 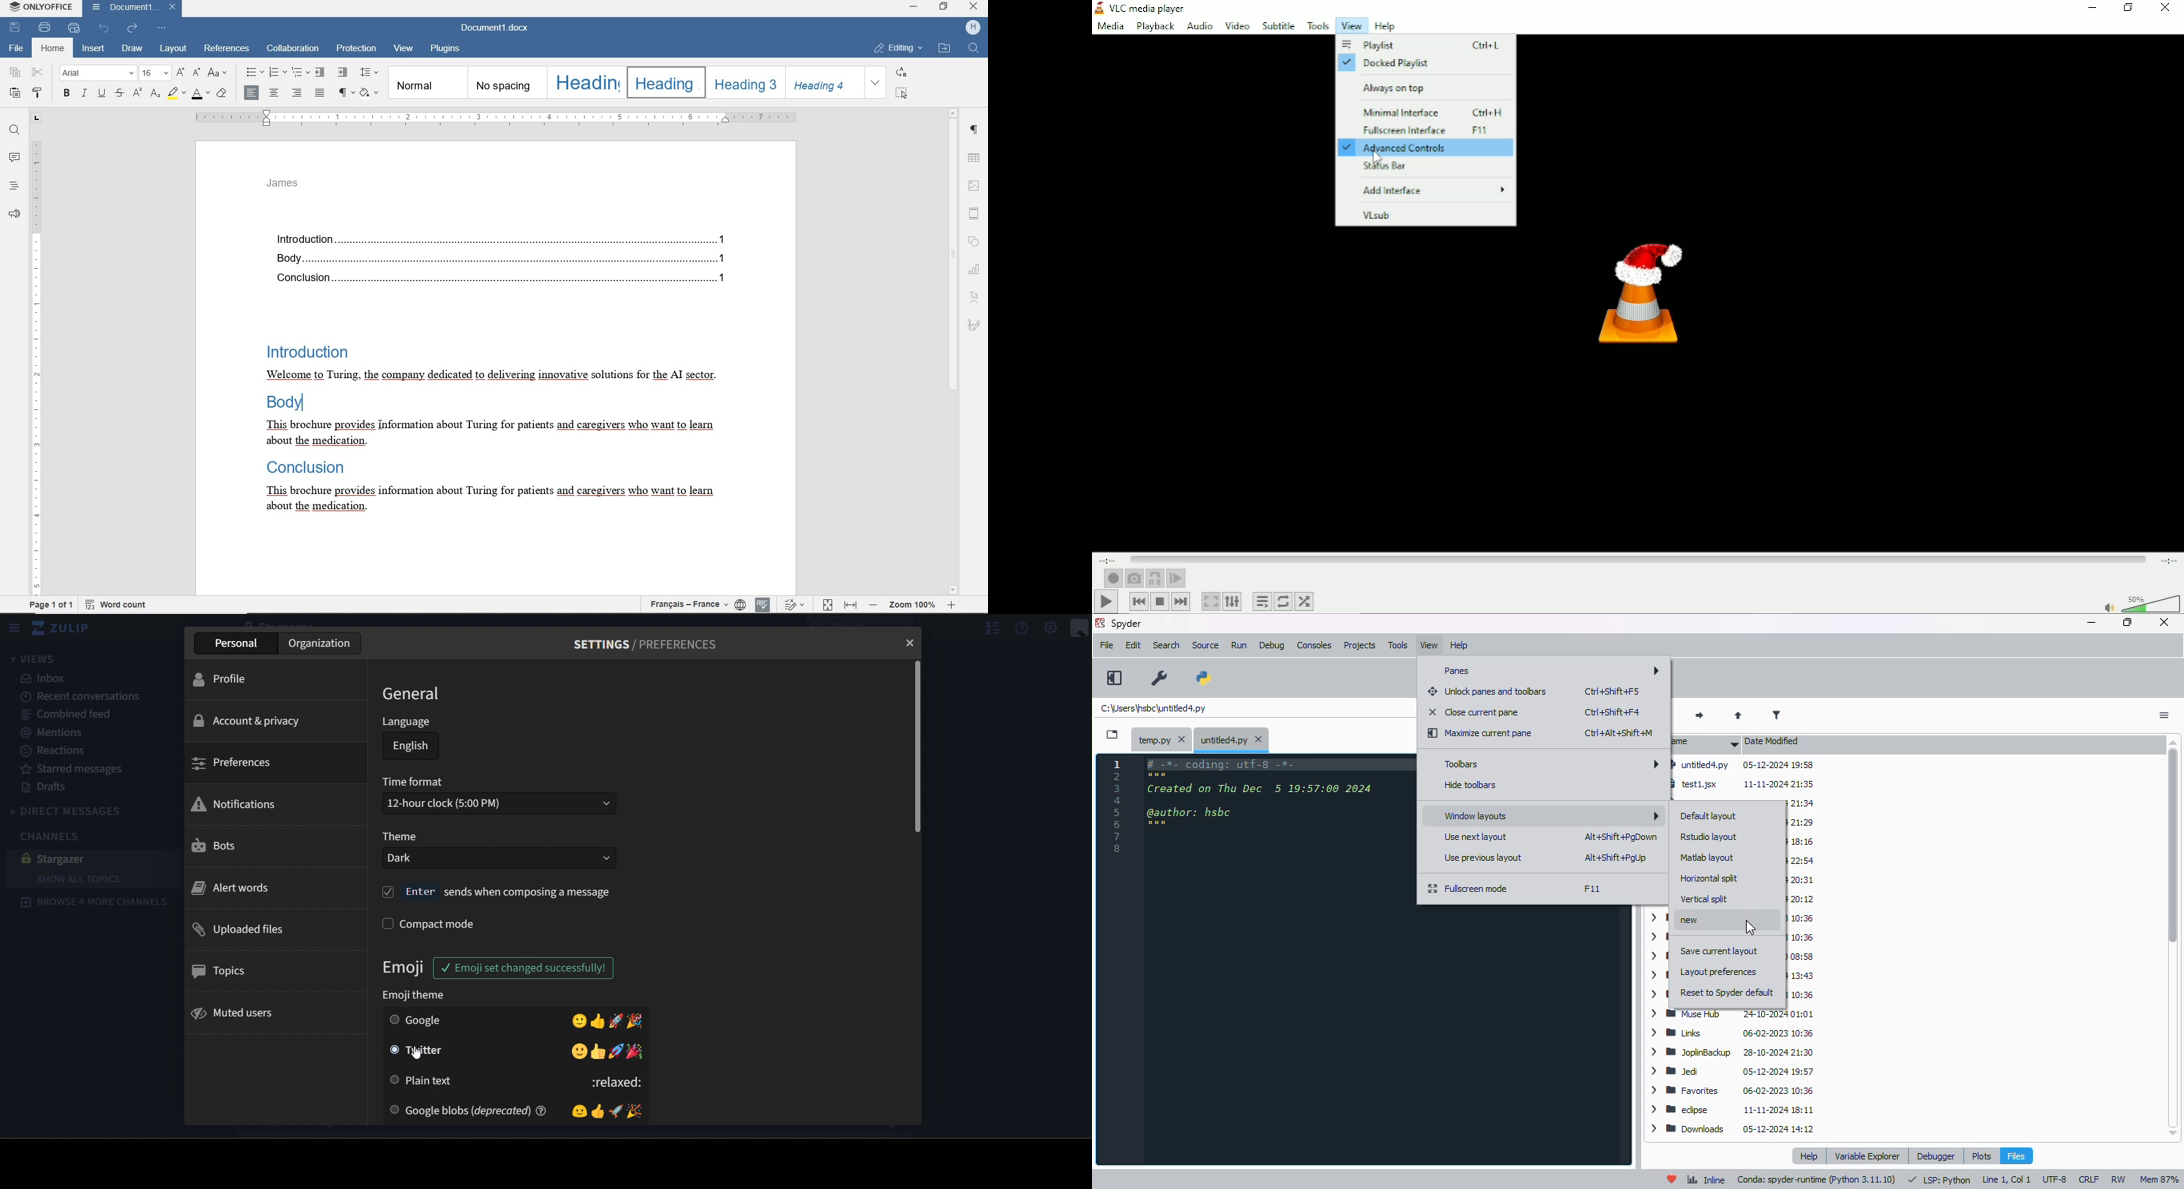 I want to click on TRACK CHANGES, so click(x=793, y=603).